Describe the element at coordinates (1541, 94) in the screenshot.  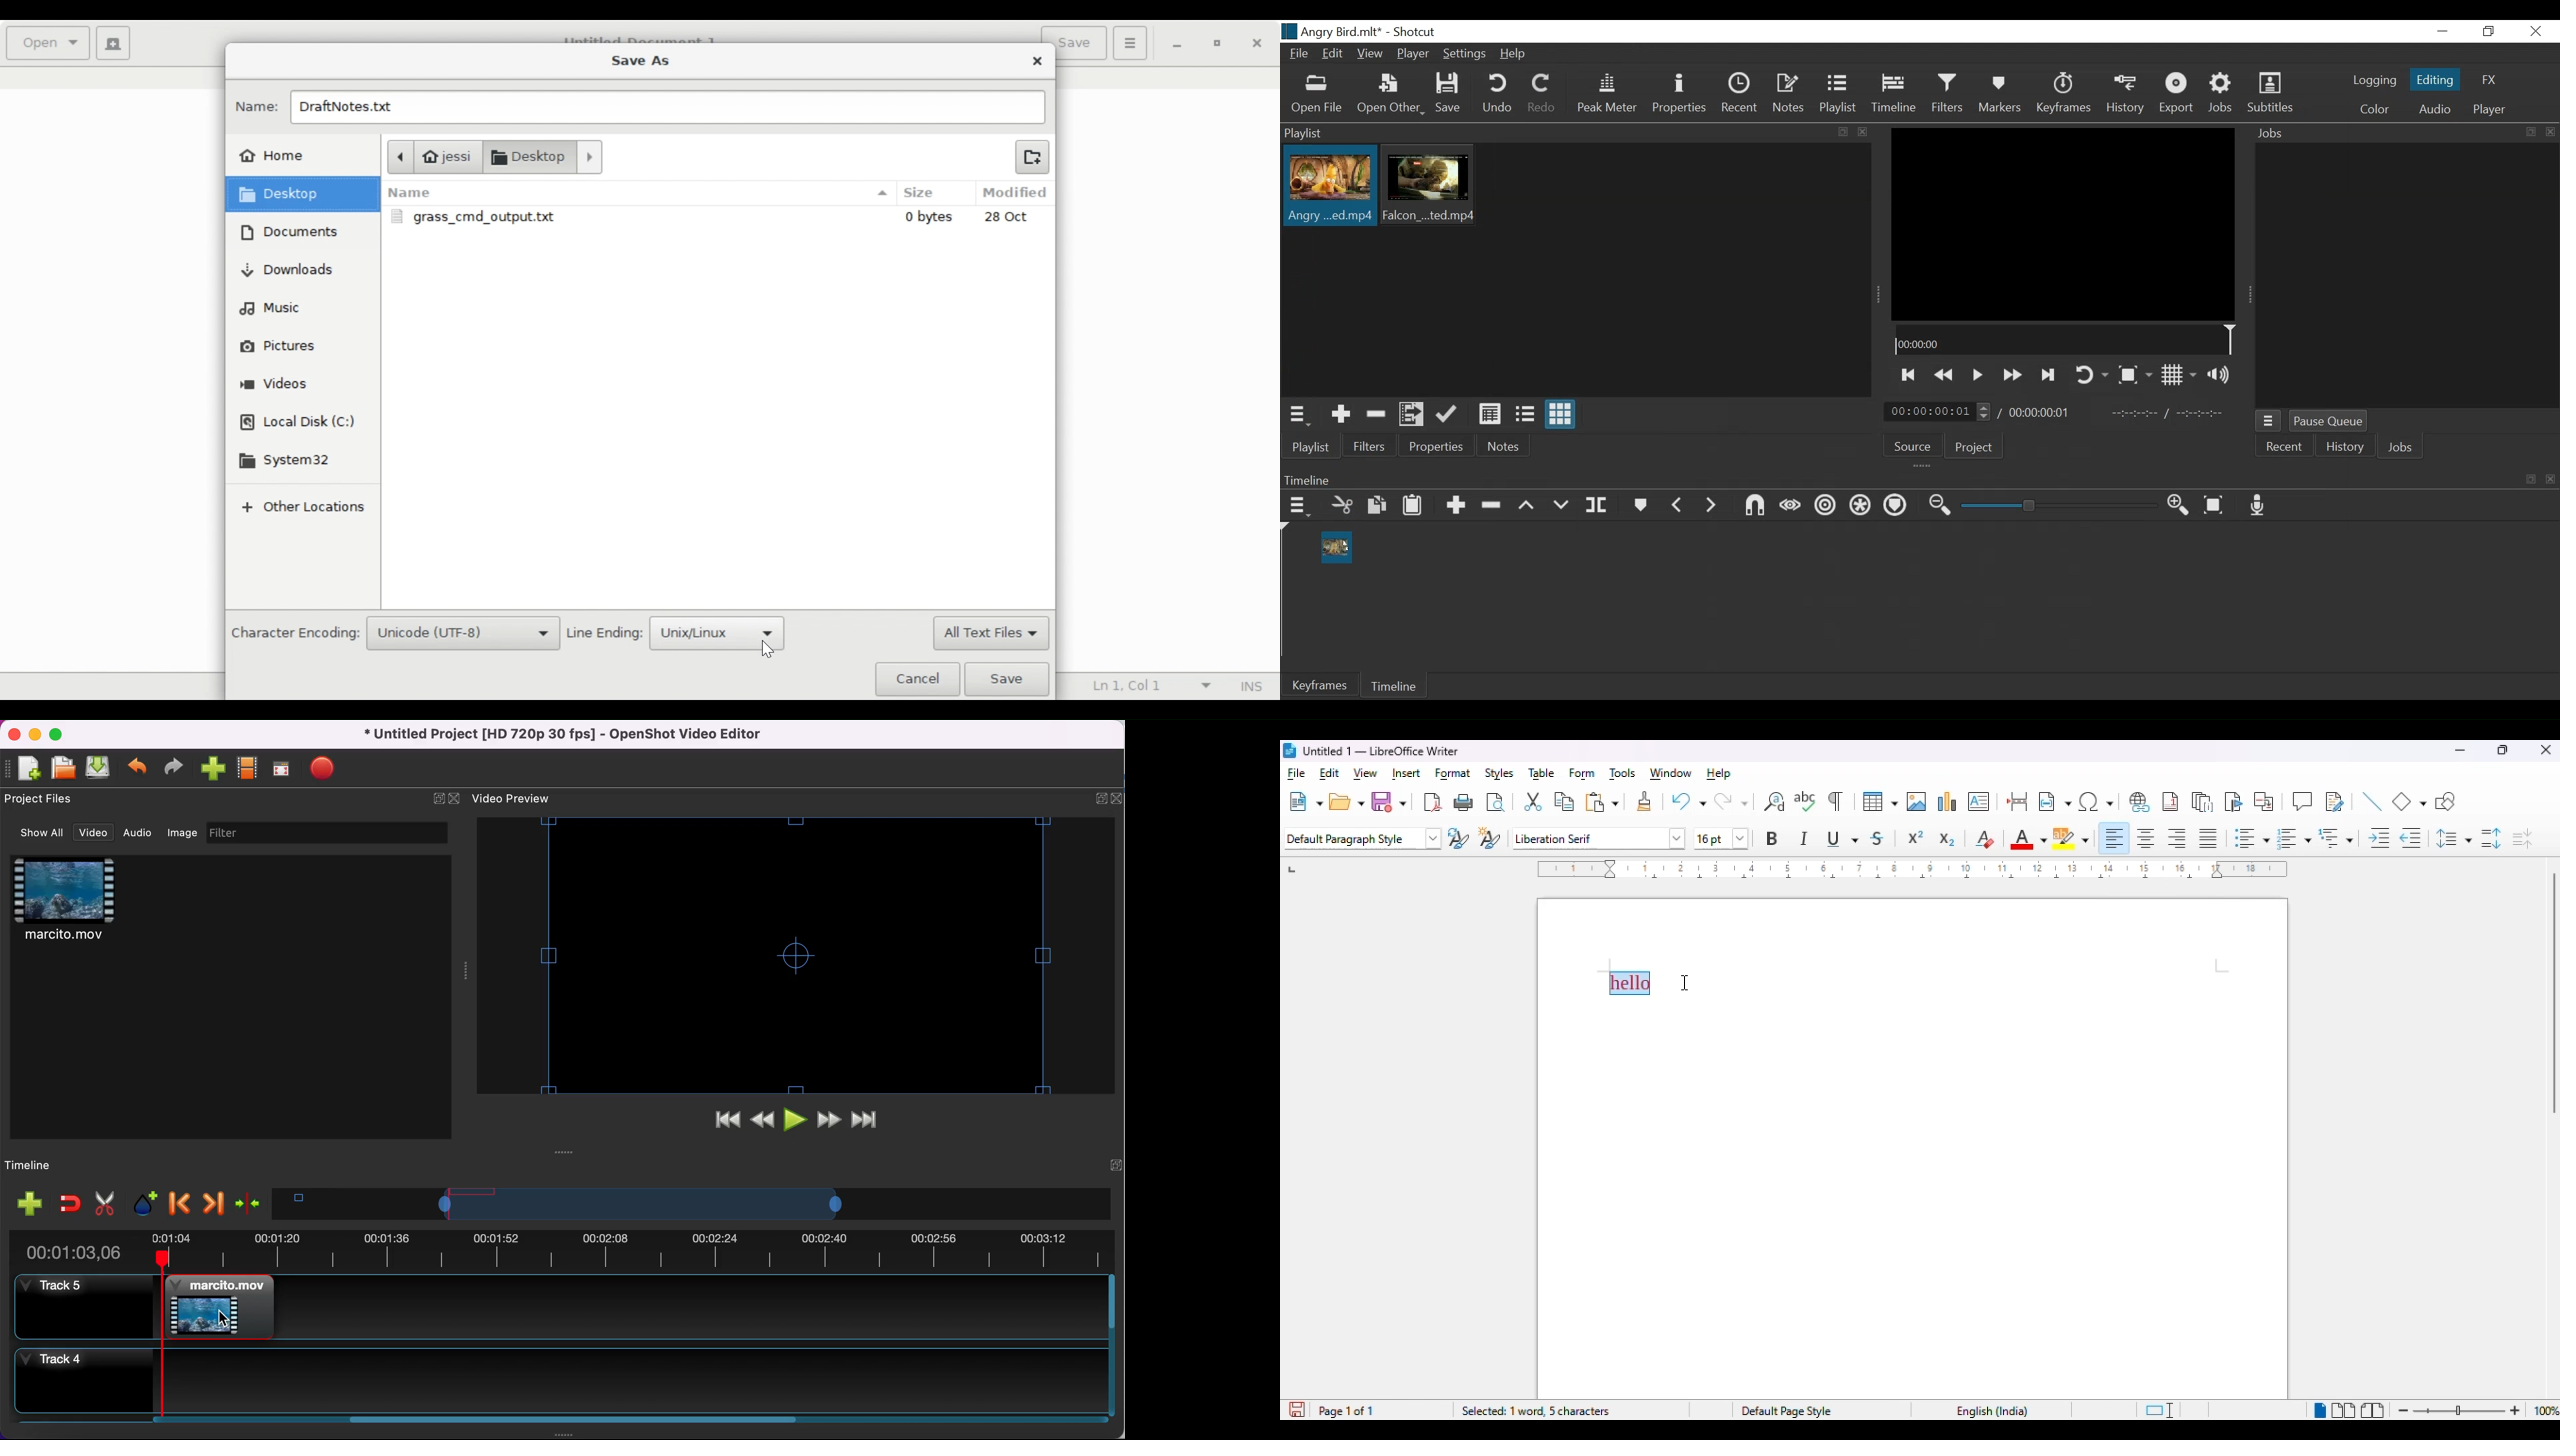
I see `Redo` at that location.